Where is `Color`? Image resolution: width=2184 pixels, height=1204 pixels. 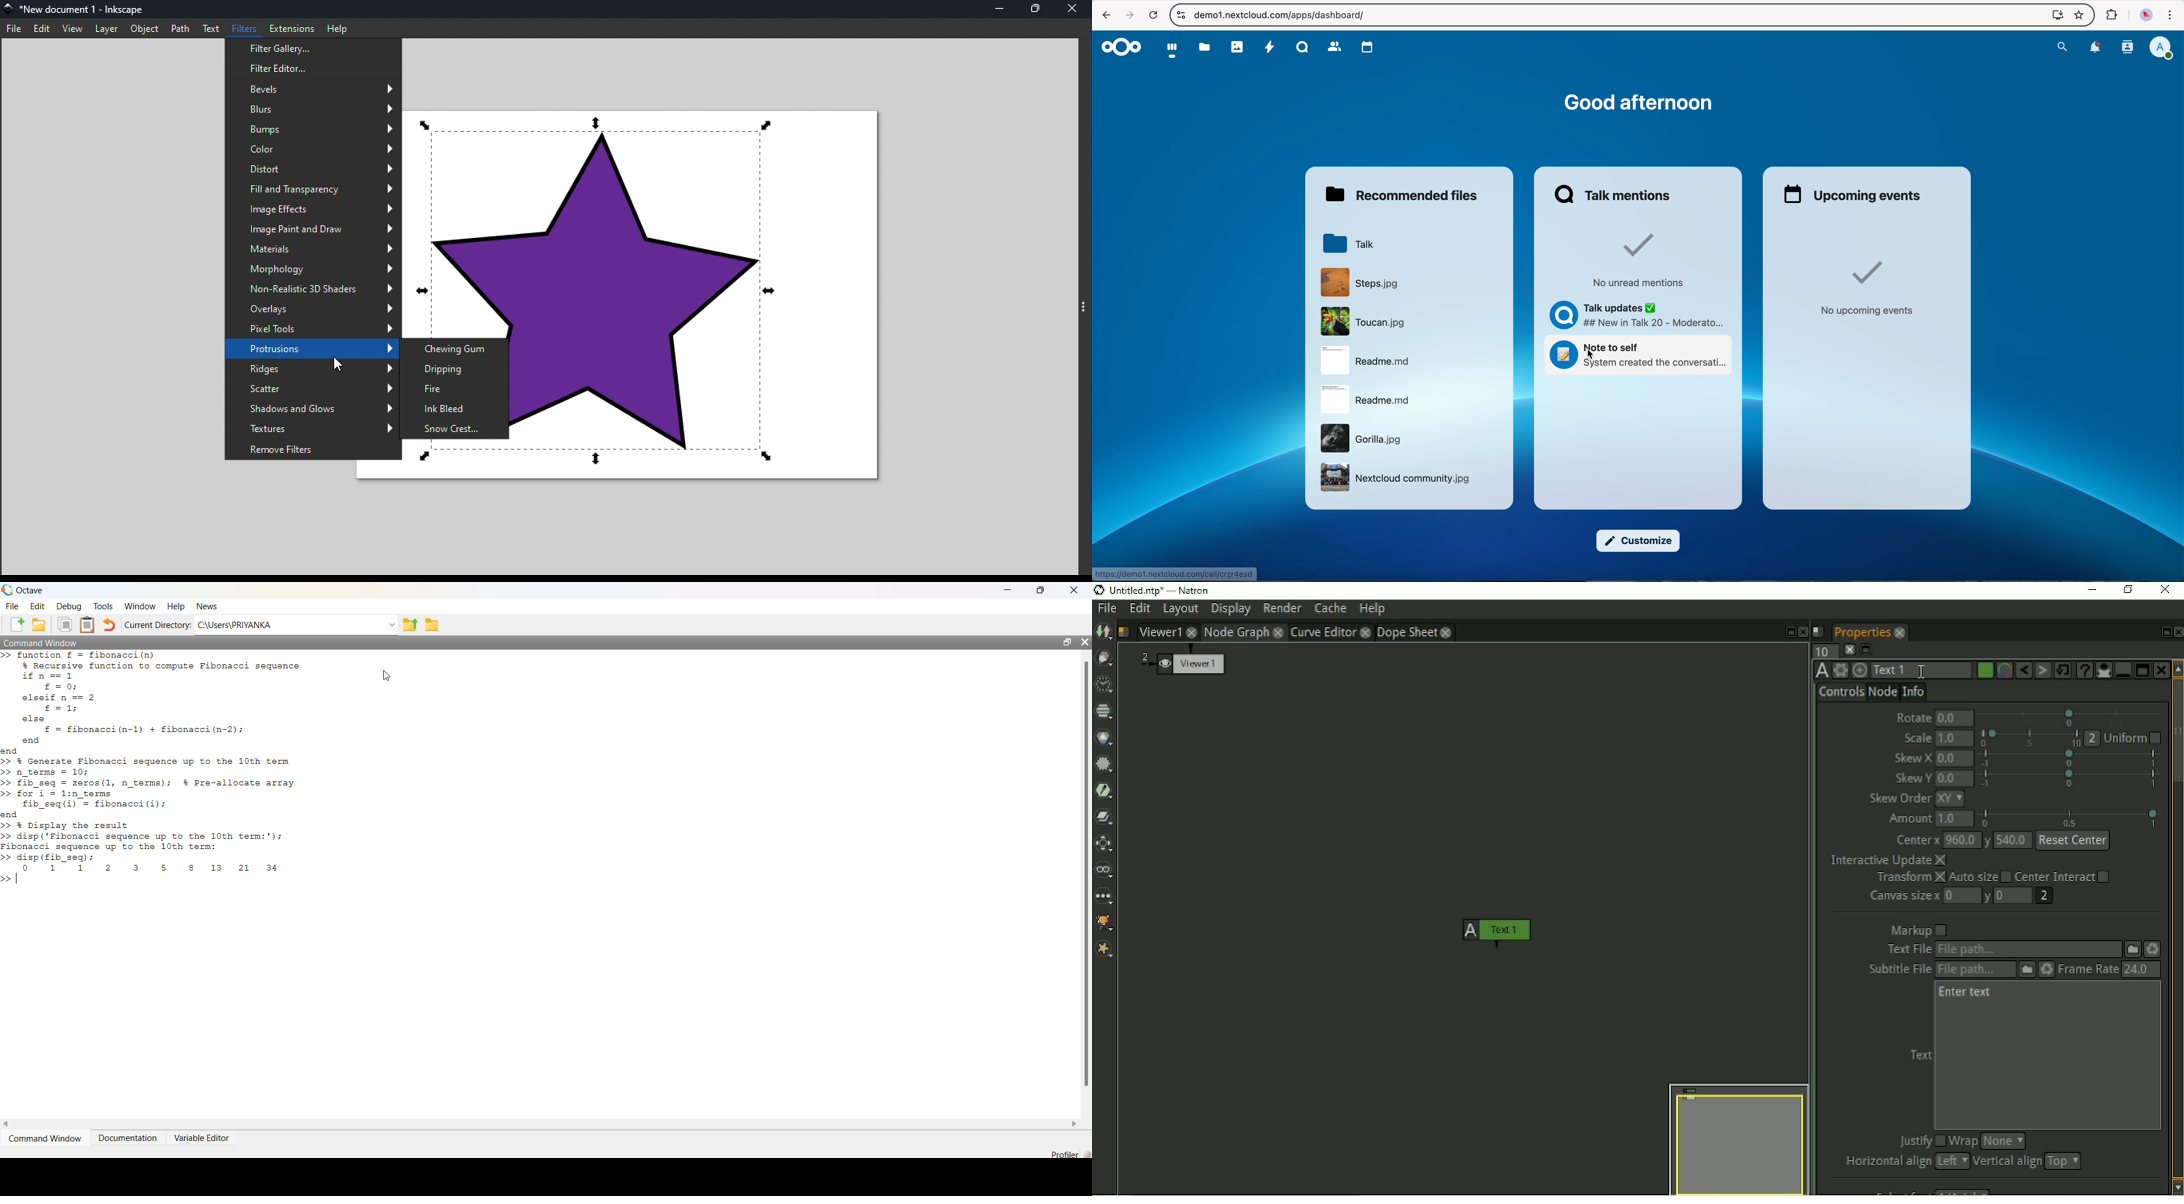
Color is located at coordinates (317, 151).